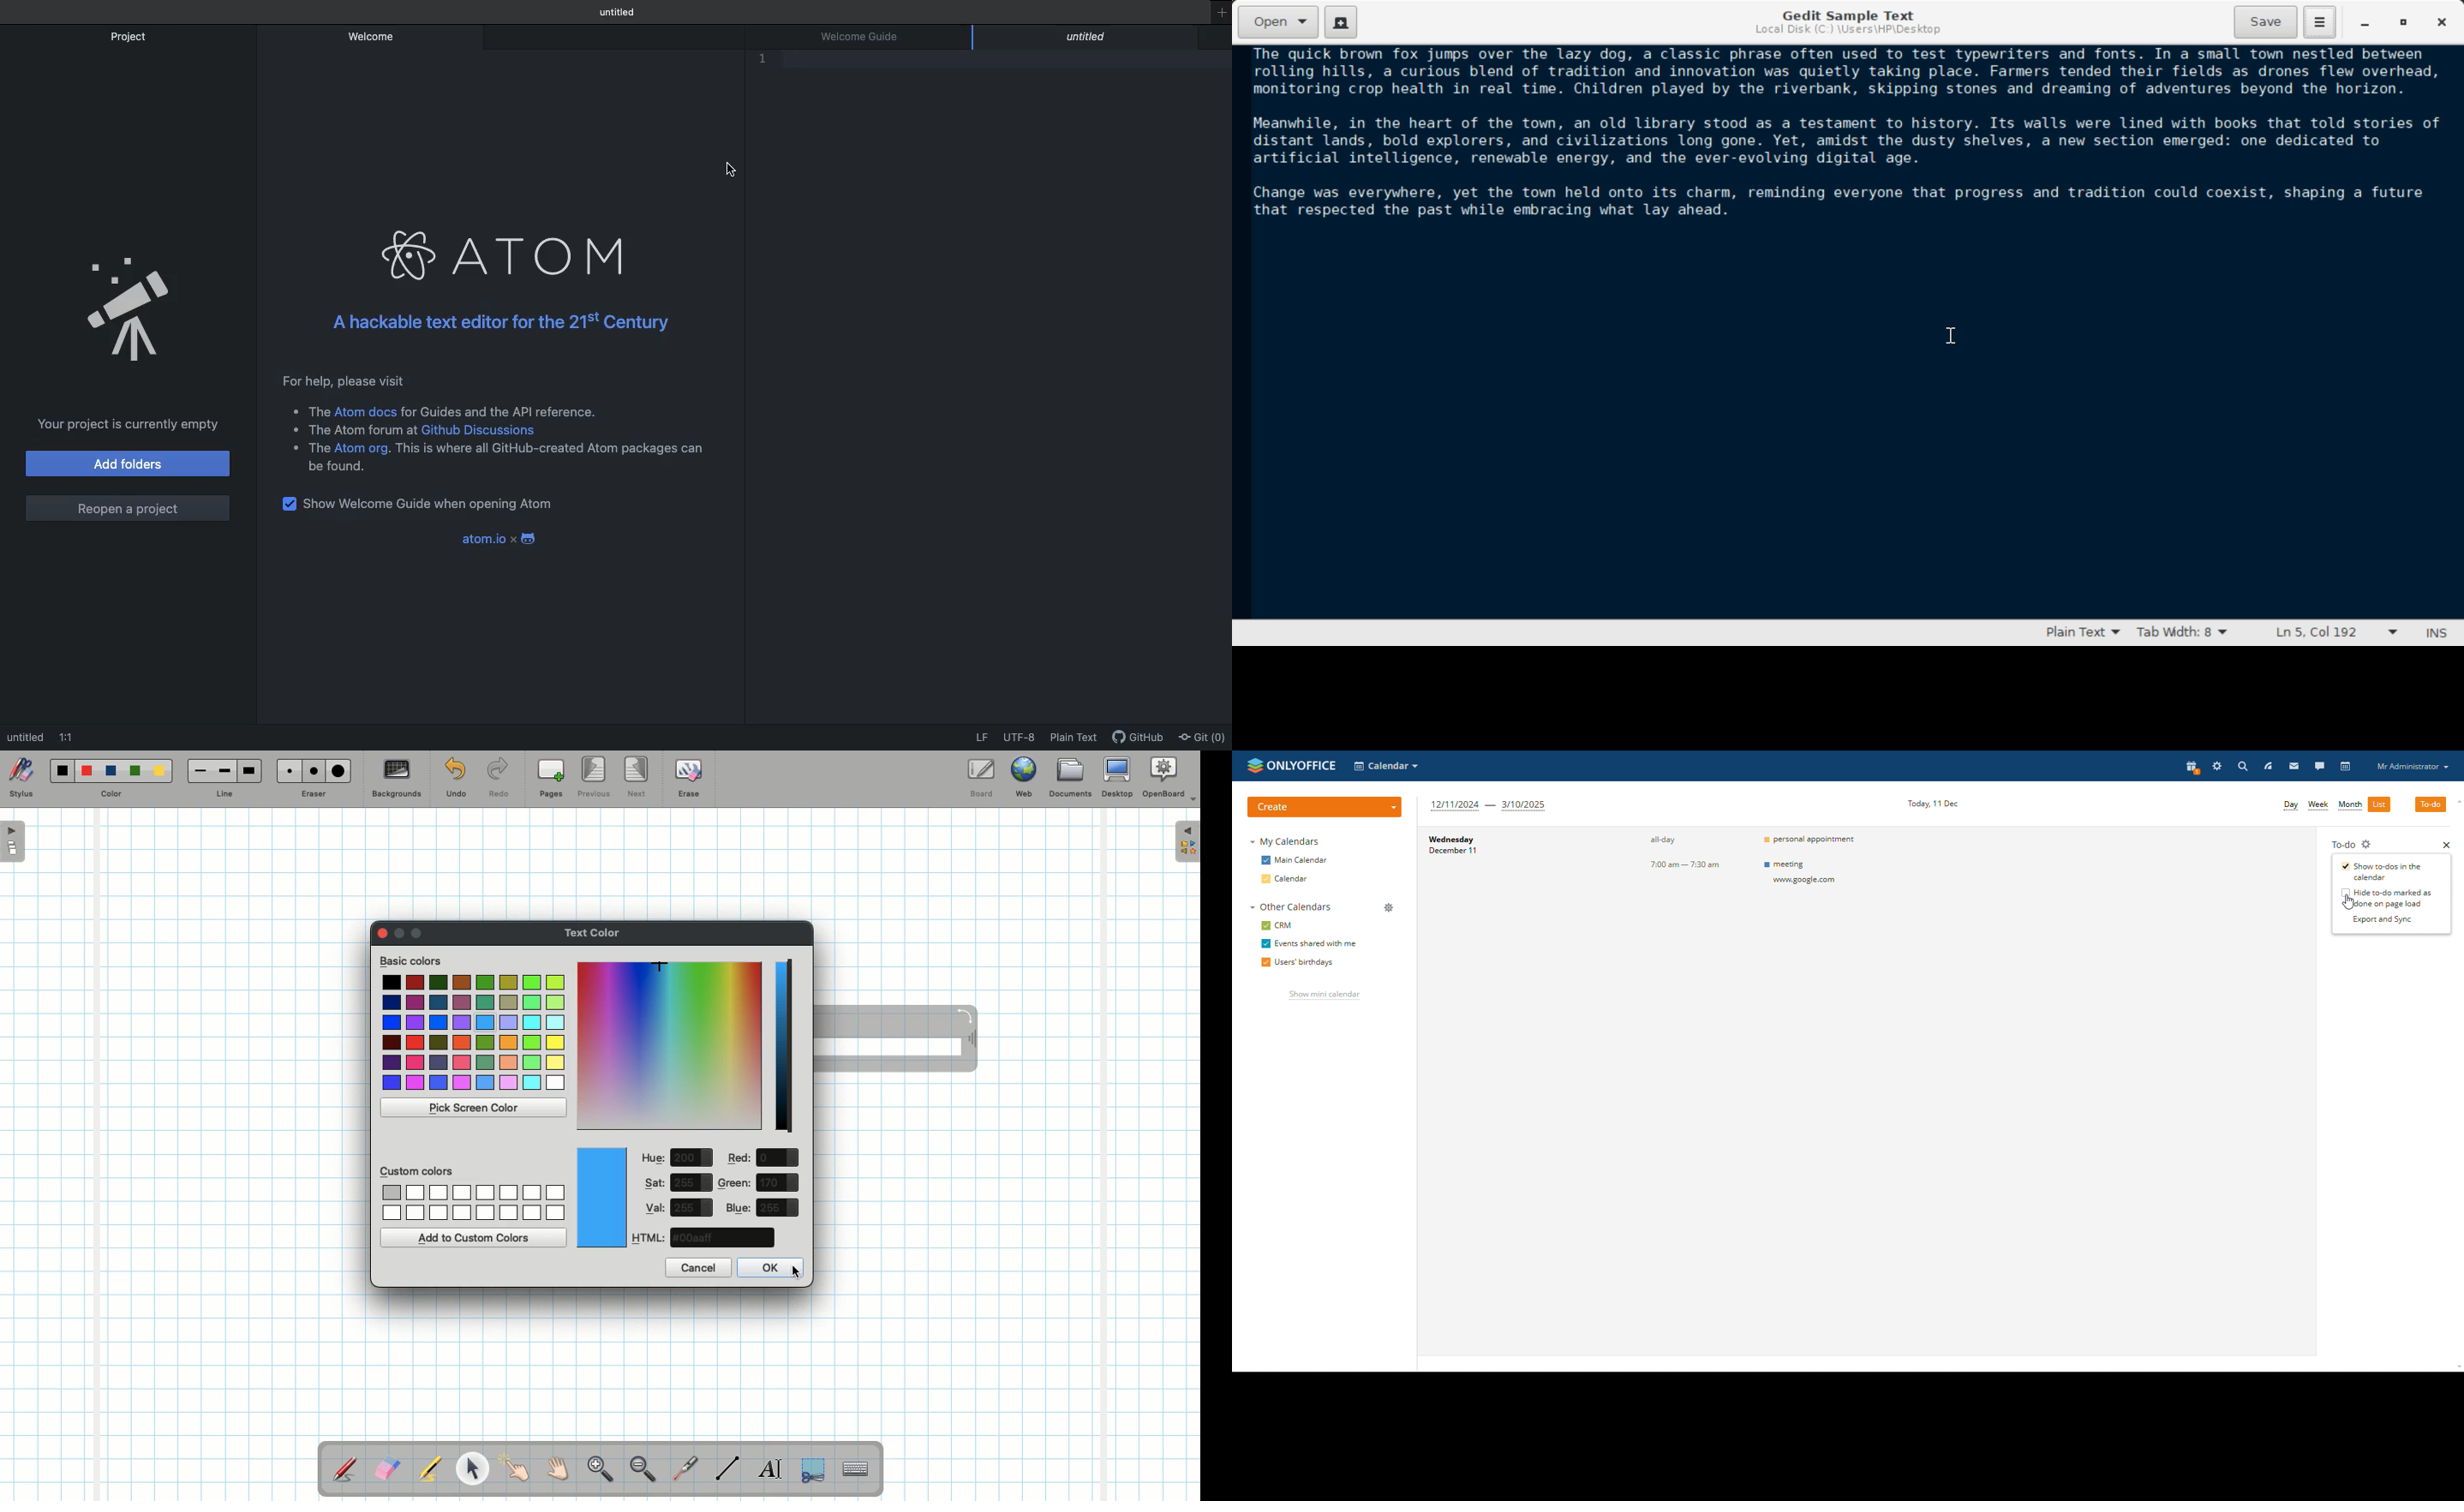  What do you see at coordinates (692, 1182) in the screenshot?
I see `value` at bounding box center [692, 1182].